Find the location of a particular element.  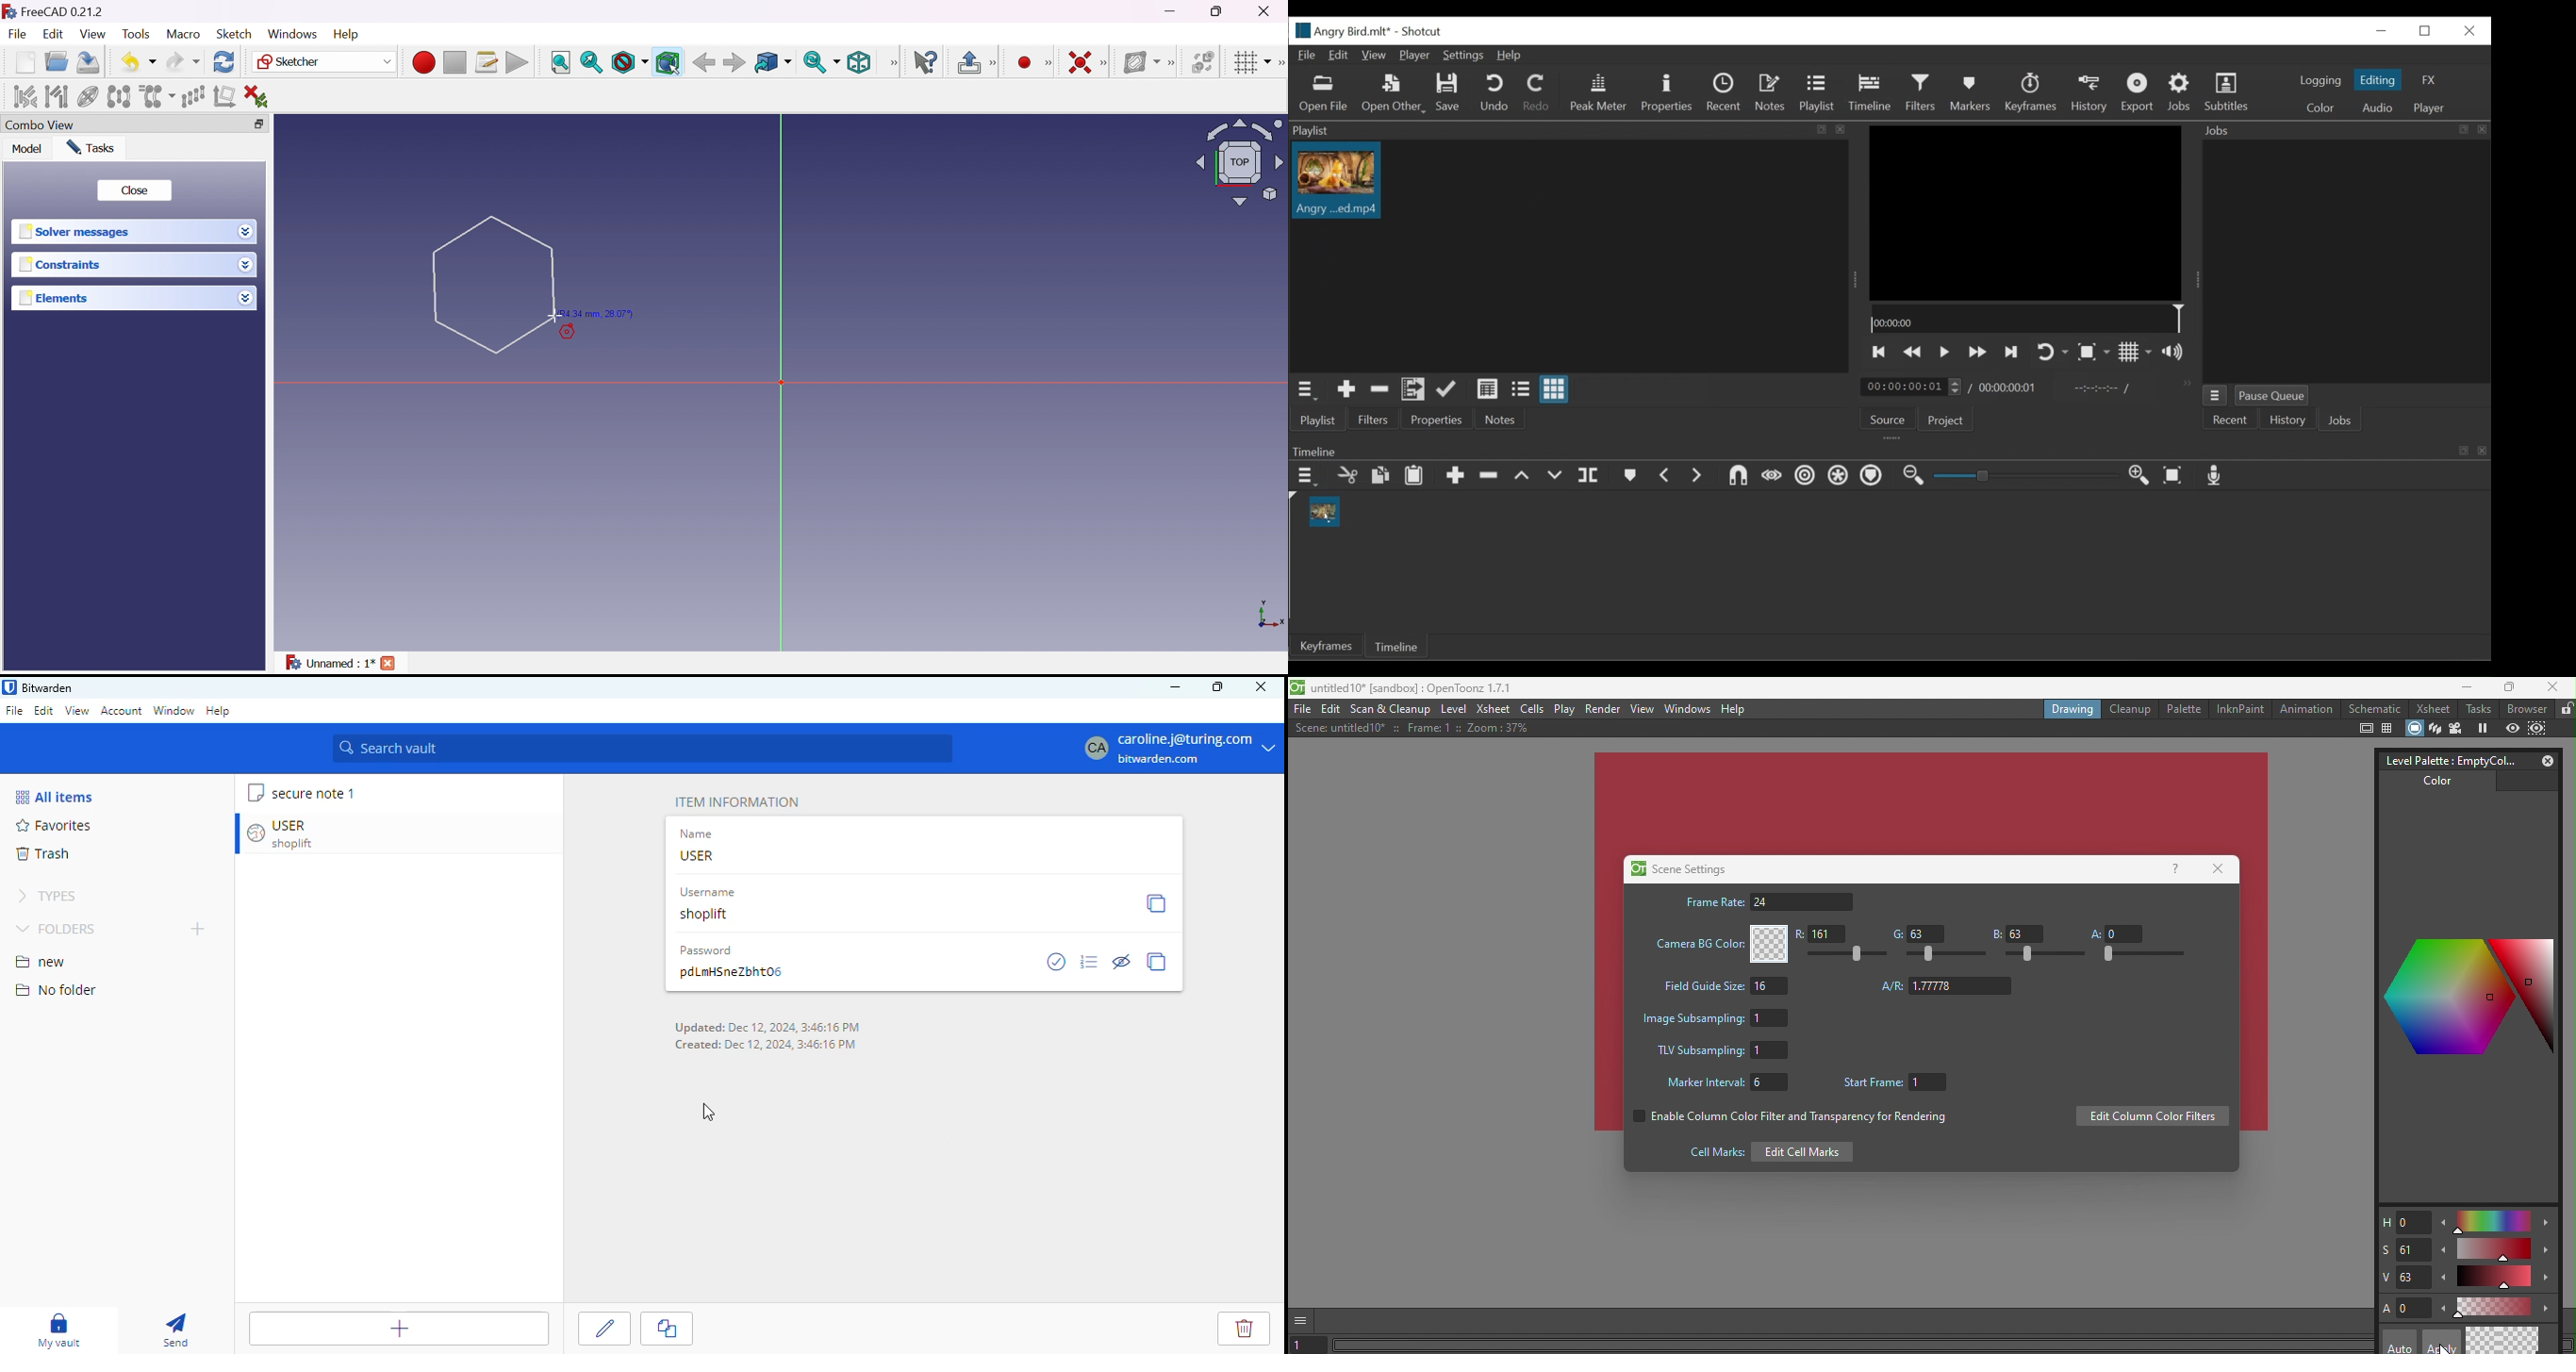

Toggle play or pause is located at coordinates (1945, 354).